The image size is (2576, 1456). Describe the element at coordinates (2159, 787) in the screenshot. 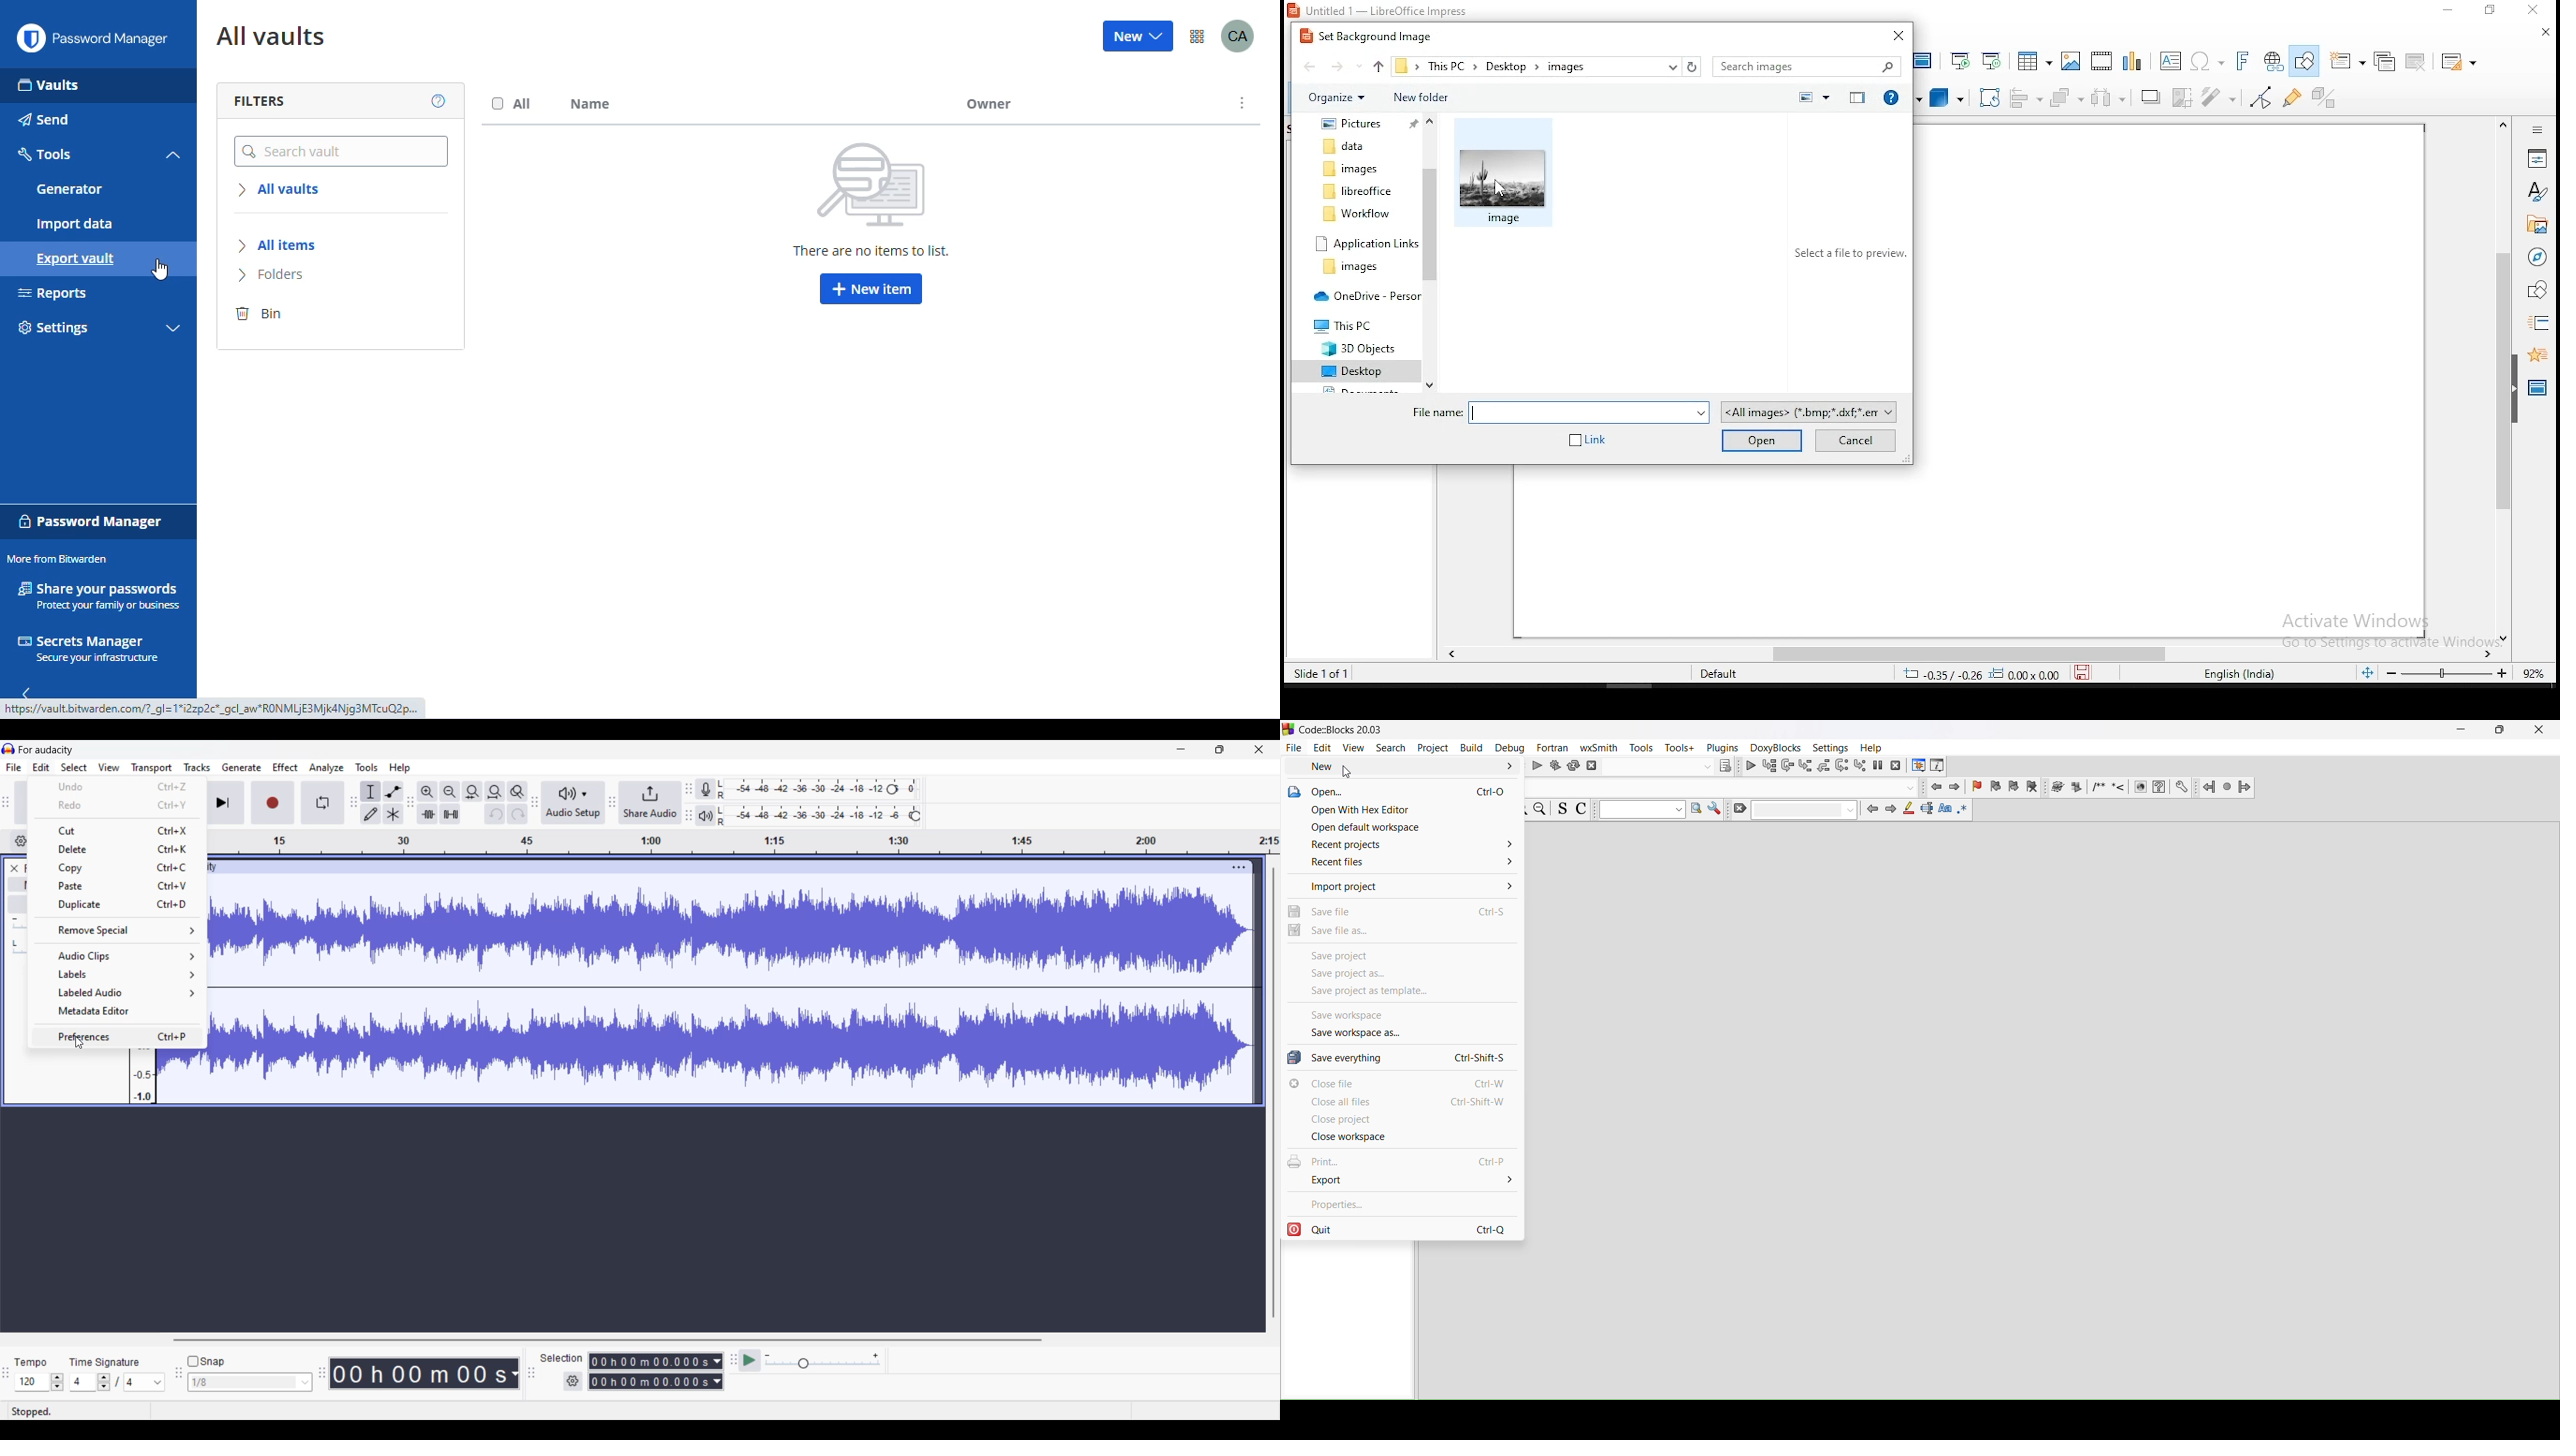

I see `HTML help` at that location.